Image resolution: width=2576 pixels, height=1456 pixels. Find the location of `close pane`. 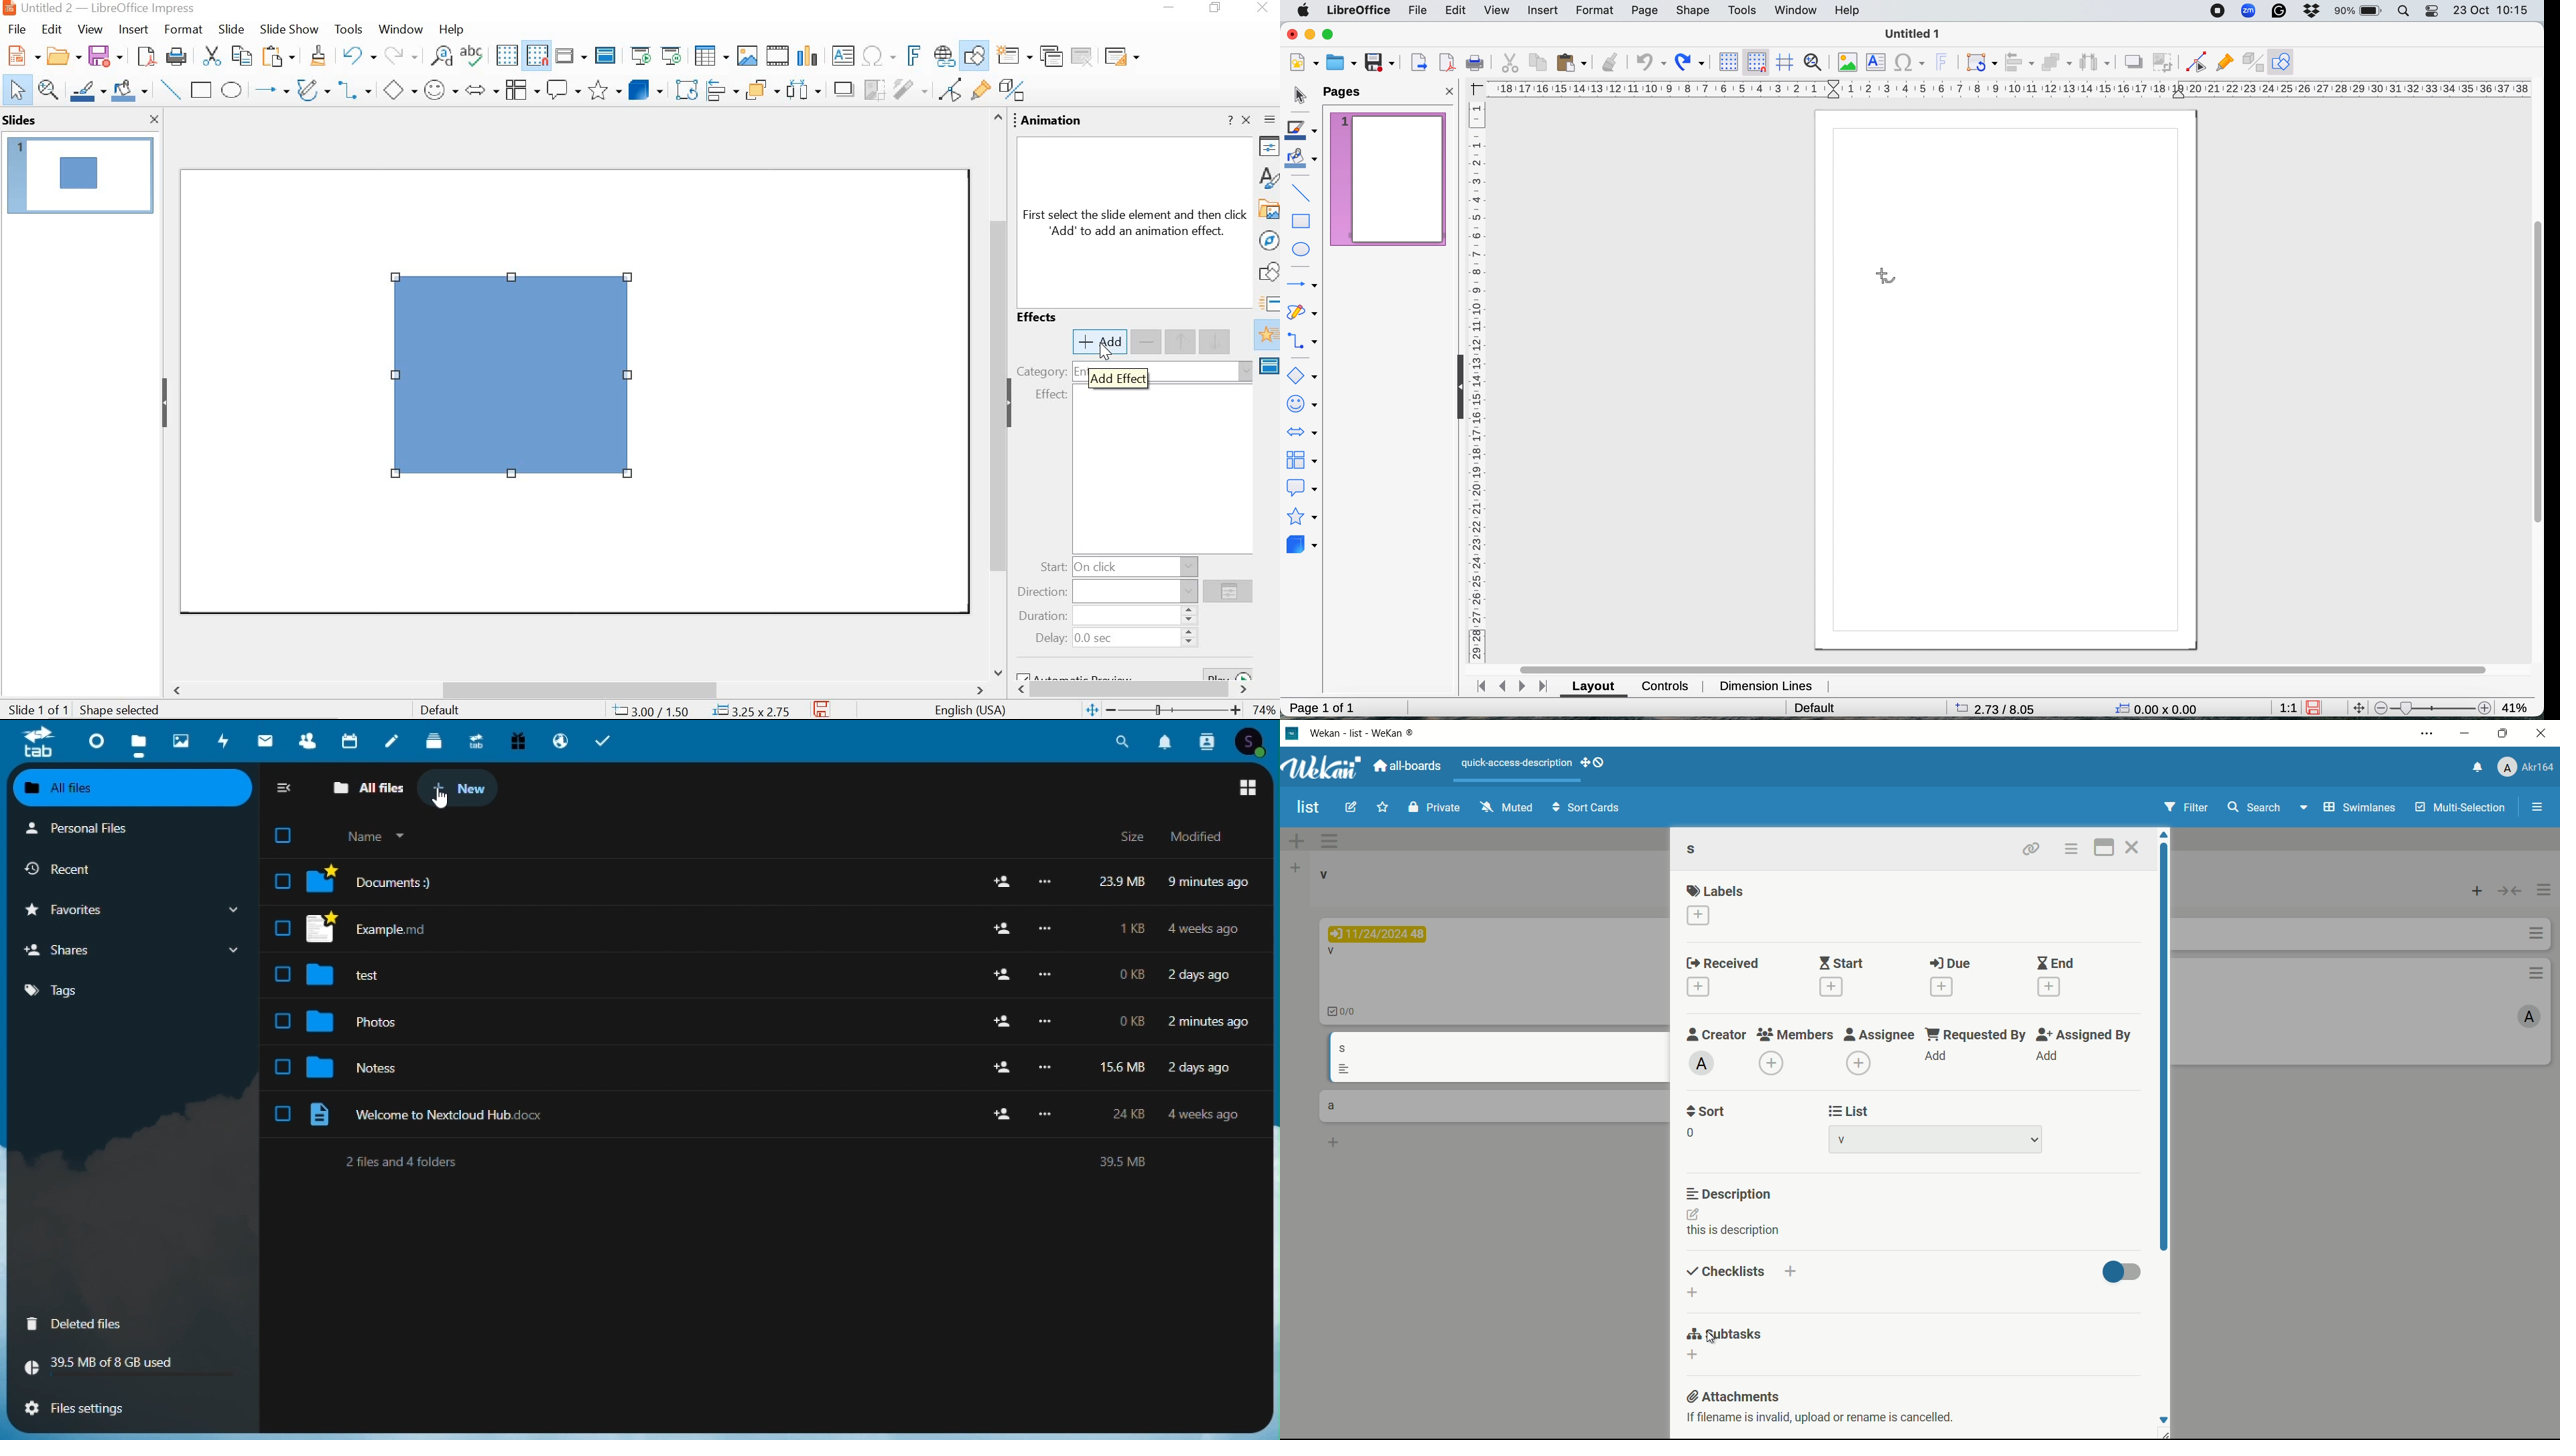

close pane is located at coordinates (150, 119).